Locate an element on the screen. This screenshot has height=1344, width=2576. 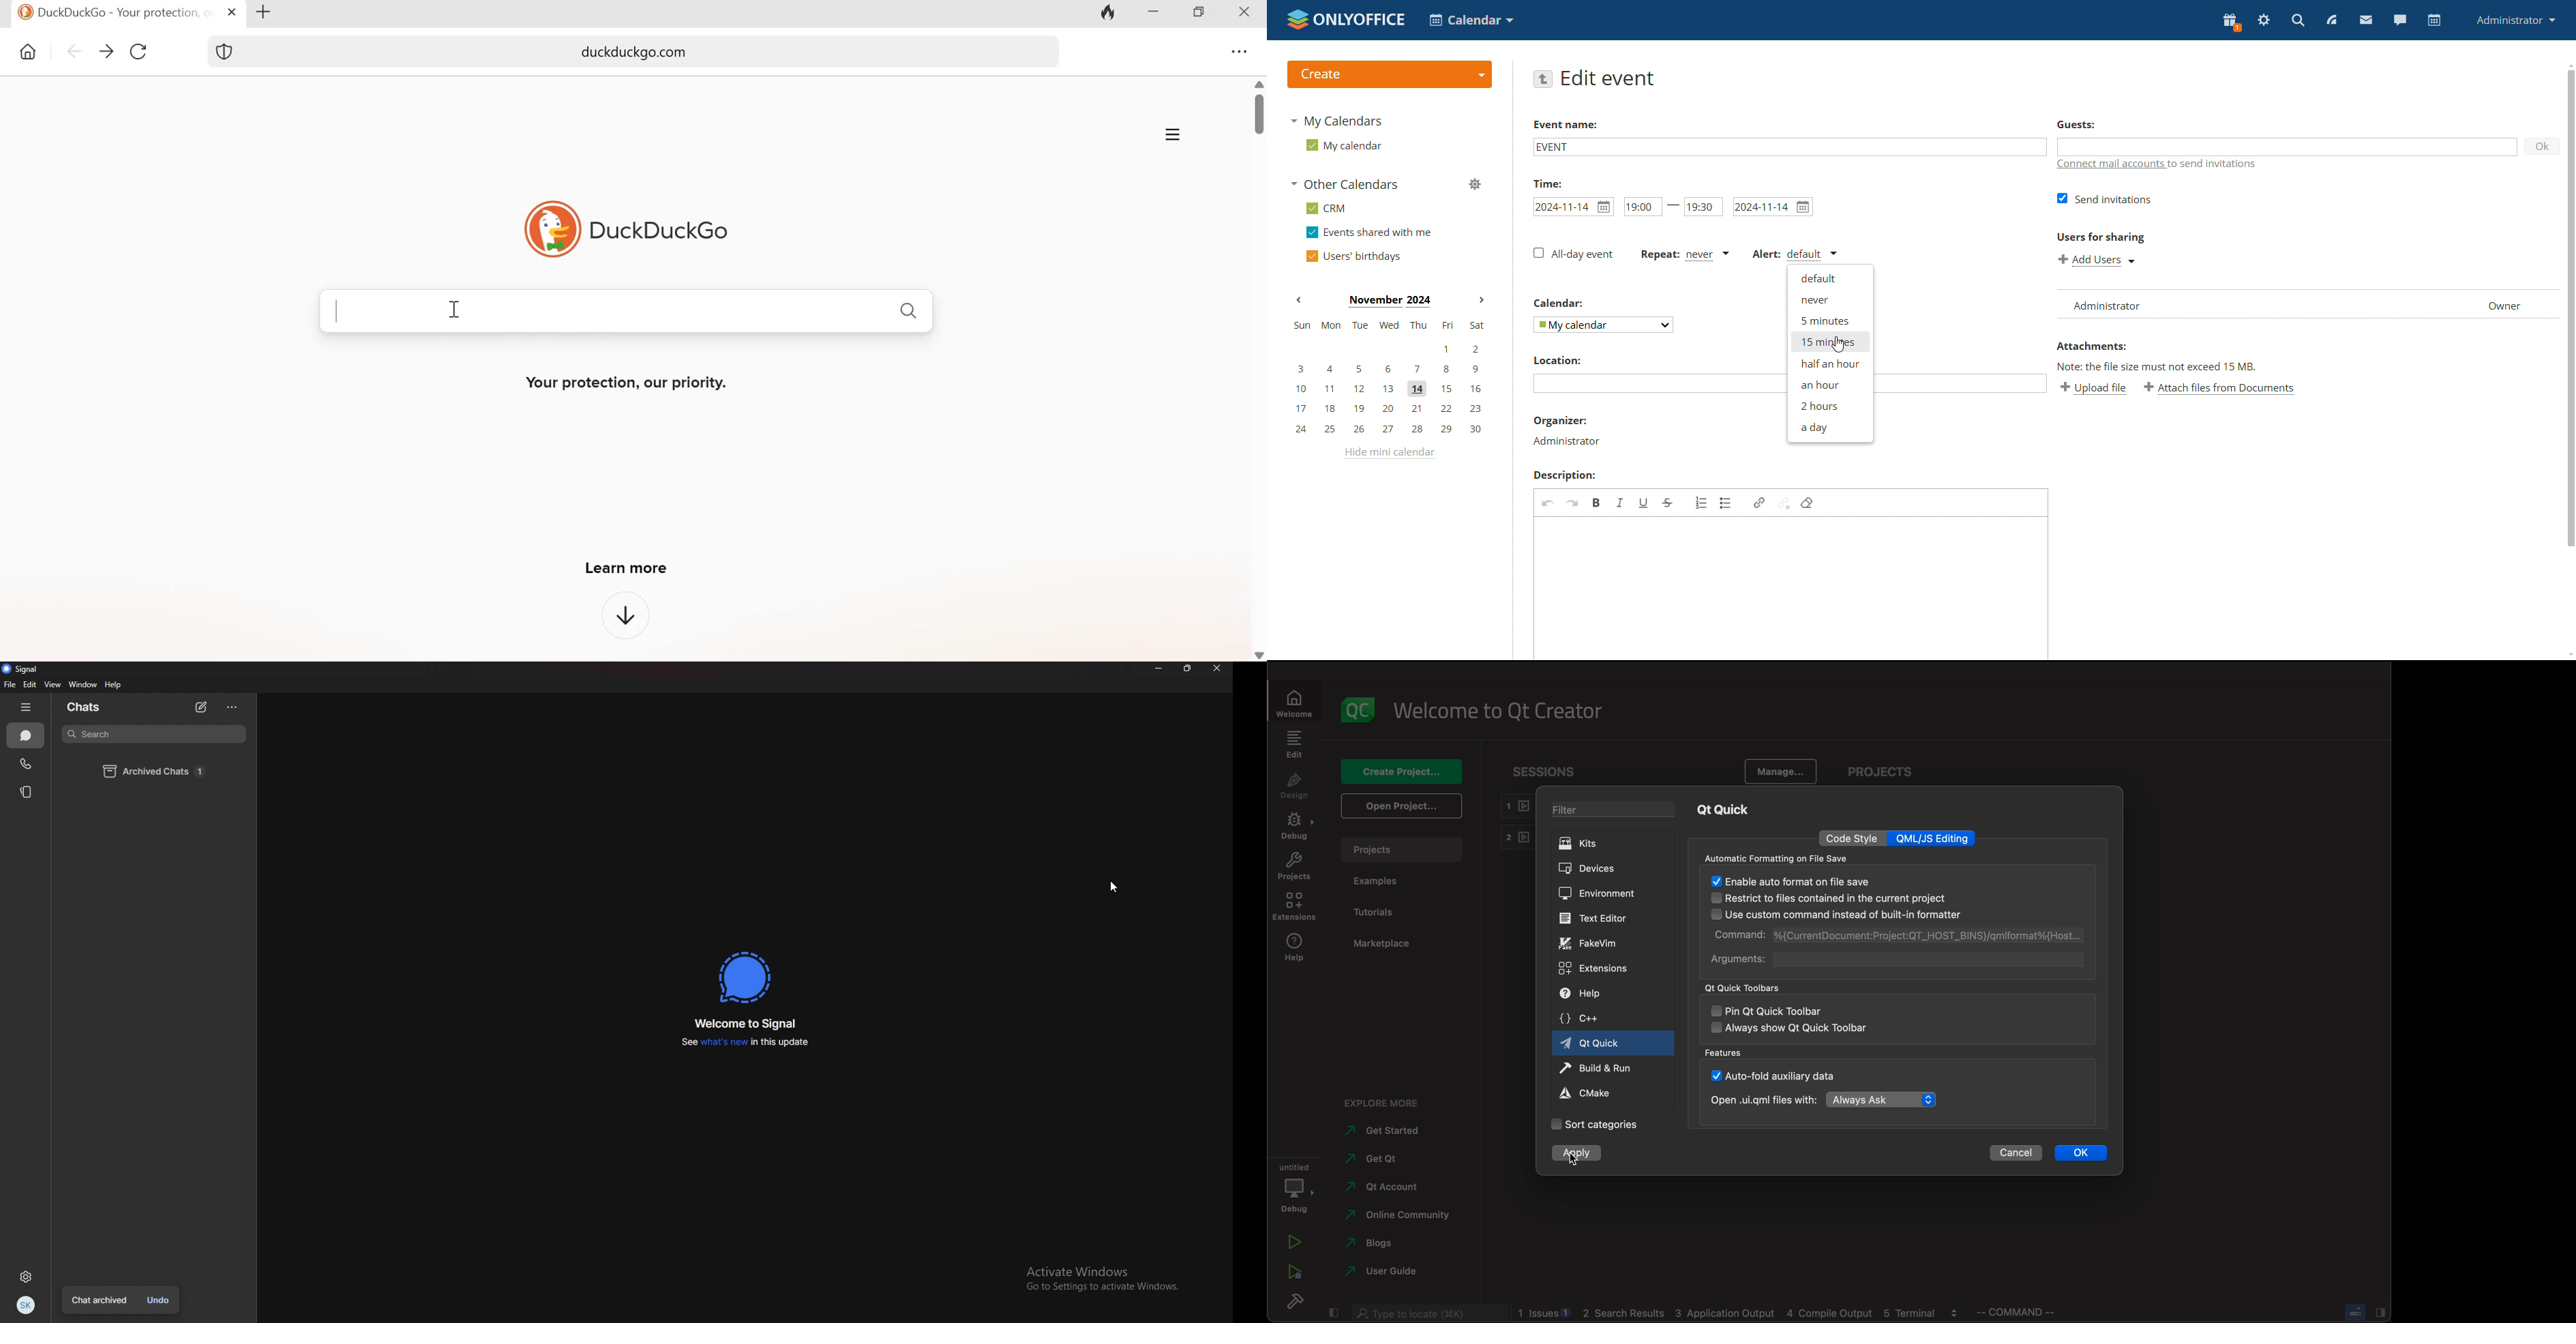
edit event is located at coordinates (1609, 78).